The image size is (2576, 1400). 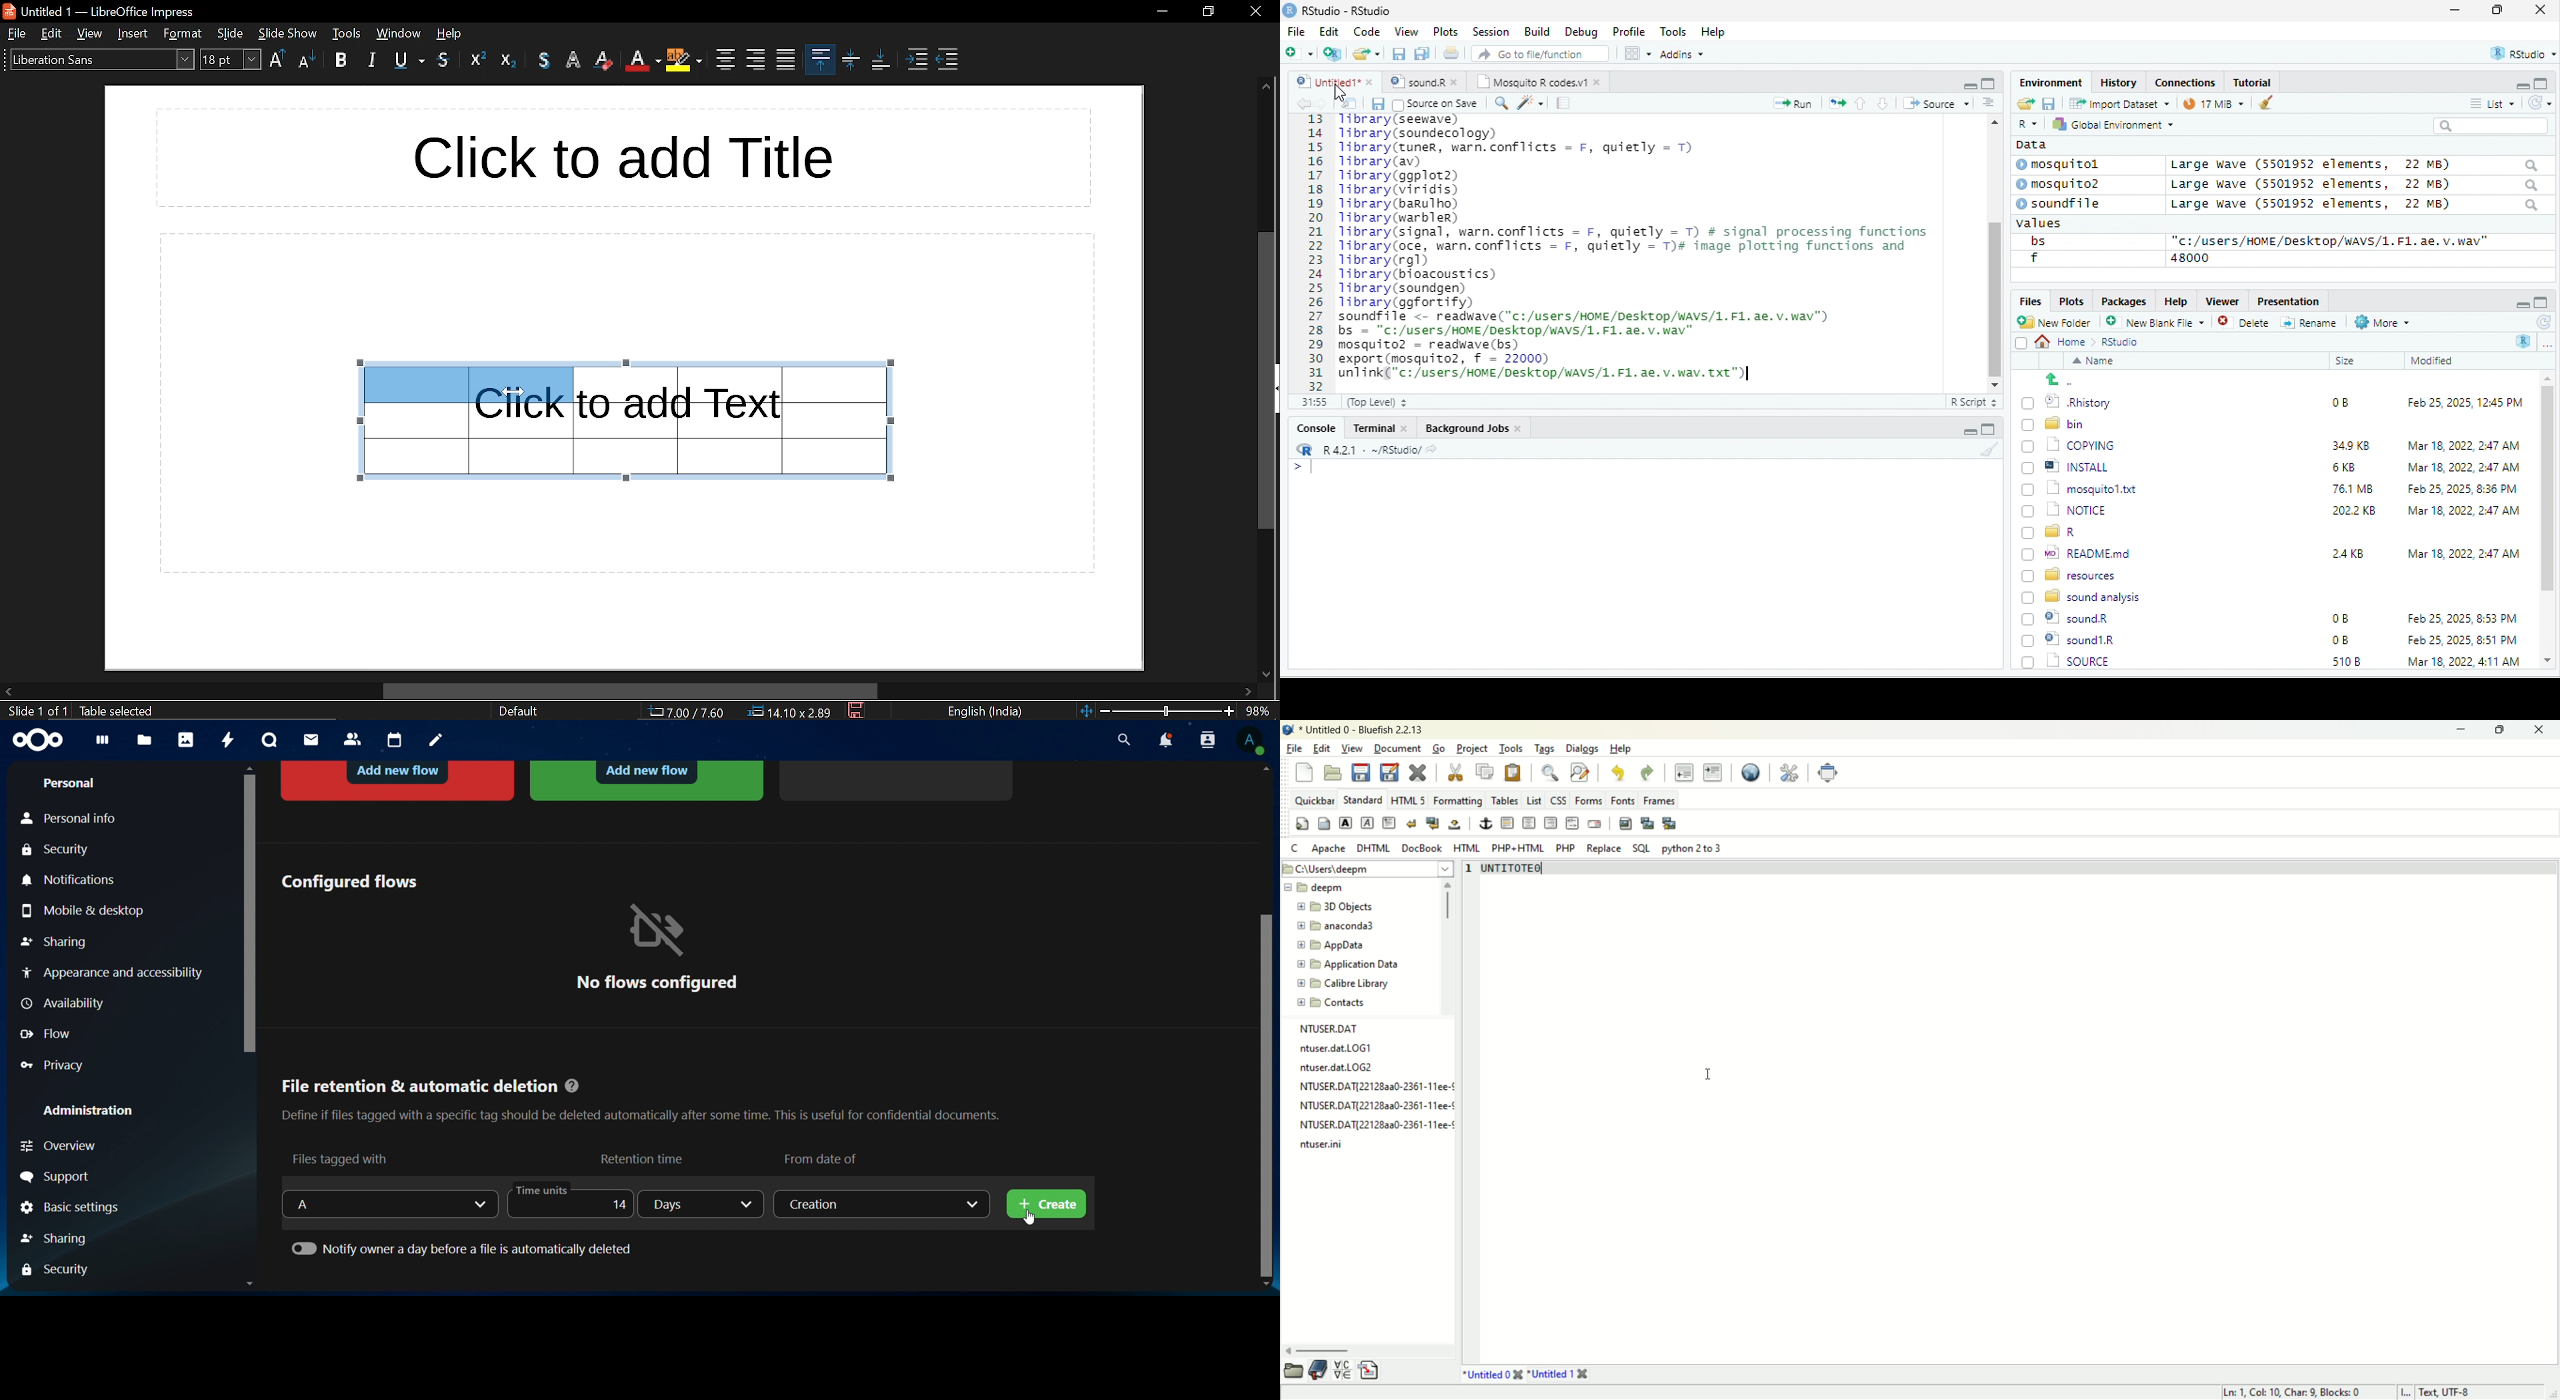 What do you see at coordinates (85, 1146) in the screenshot?
I see `overview` at bounding box center [85, 1146].